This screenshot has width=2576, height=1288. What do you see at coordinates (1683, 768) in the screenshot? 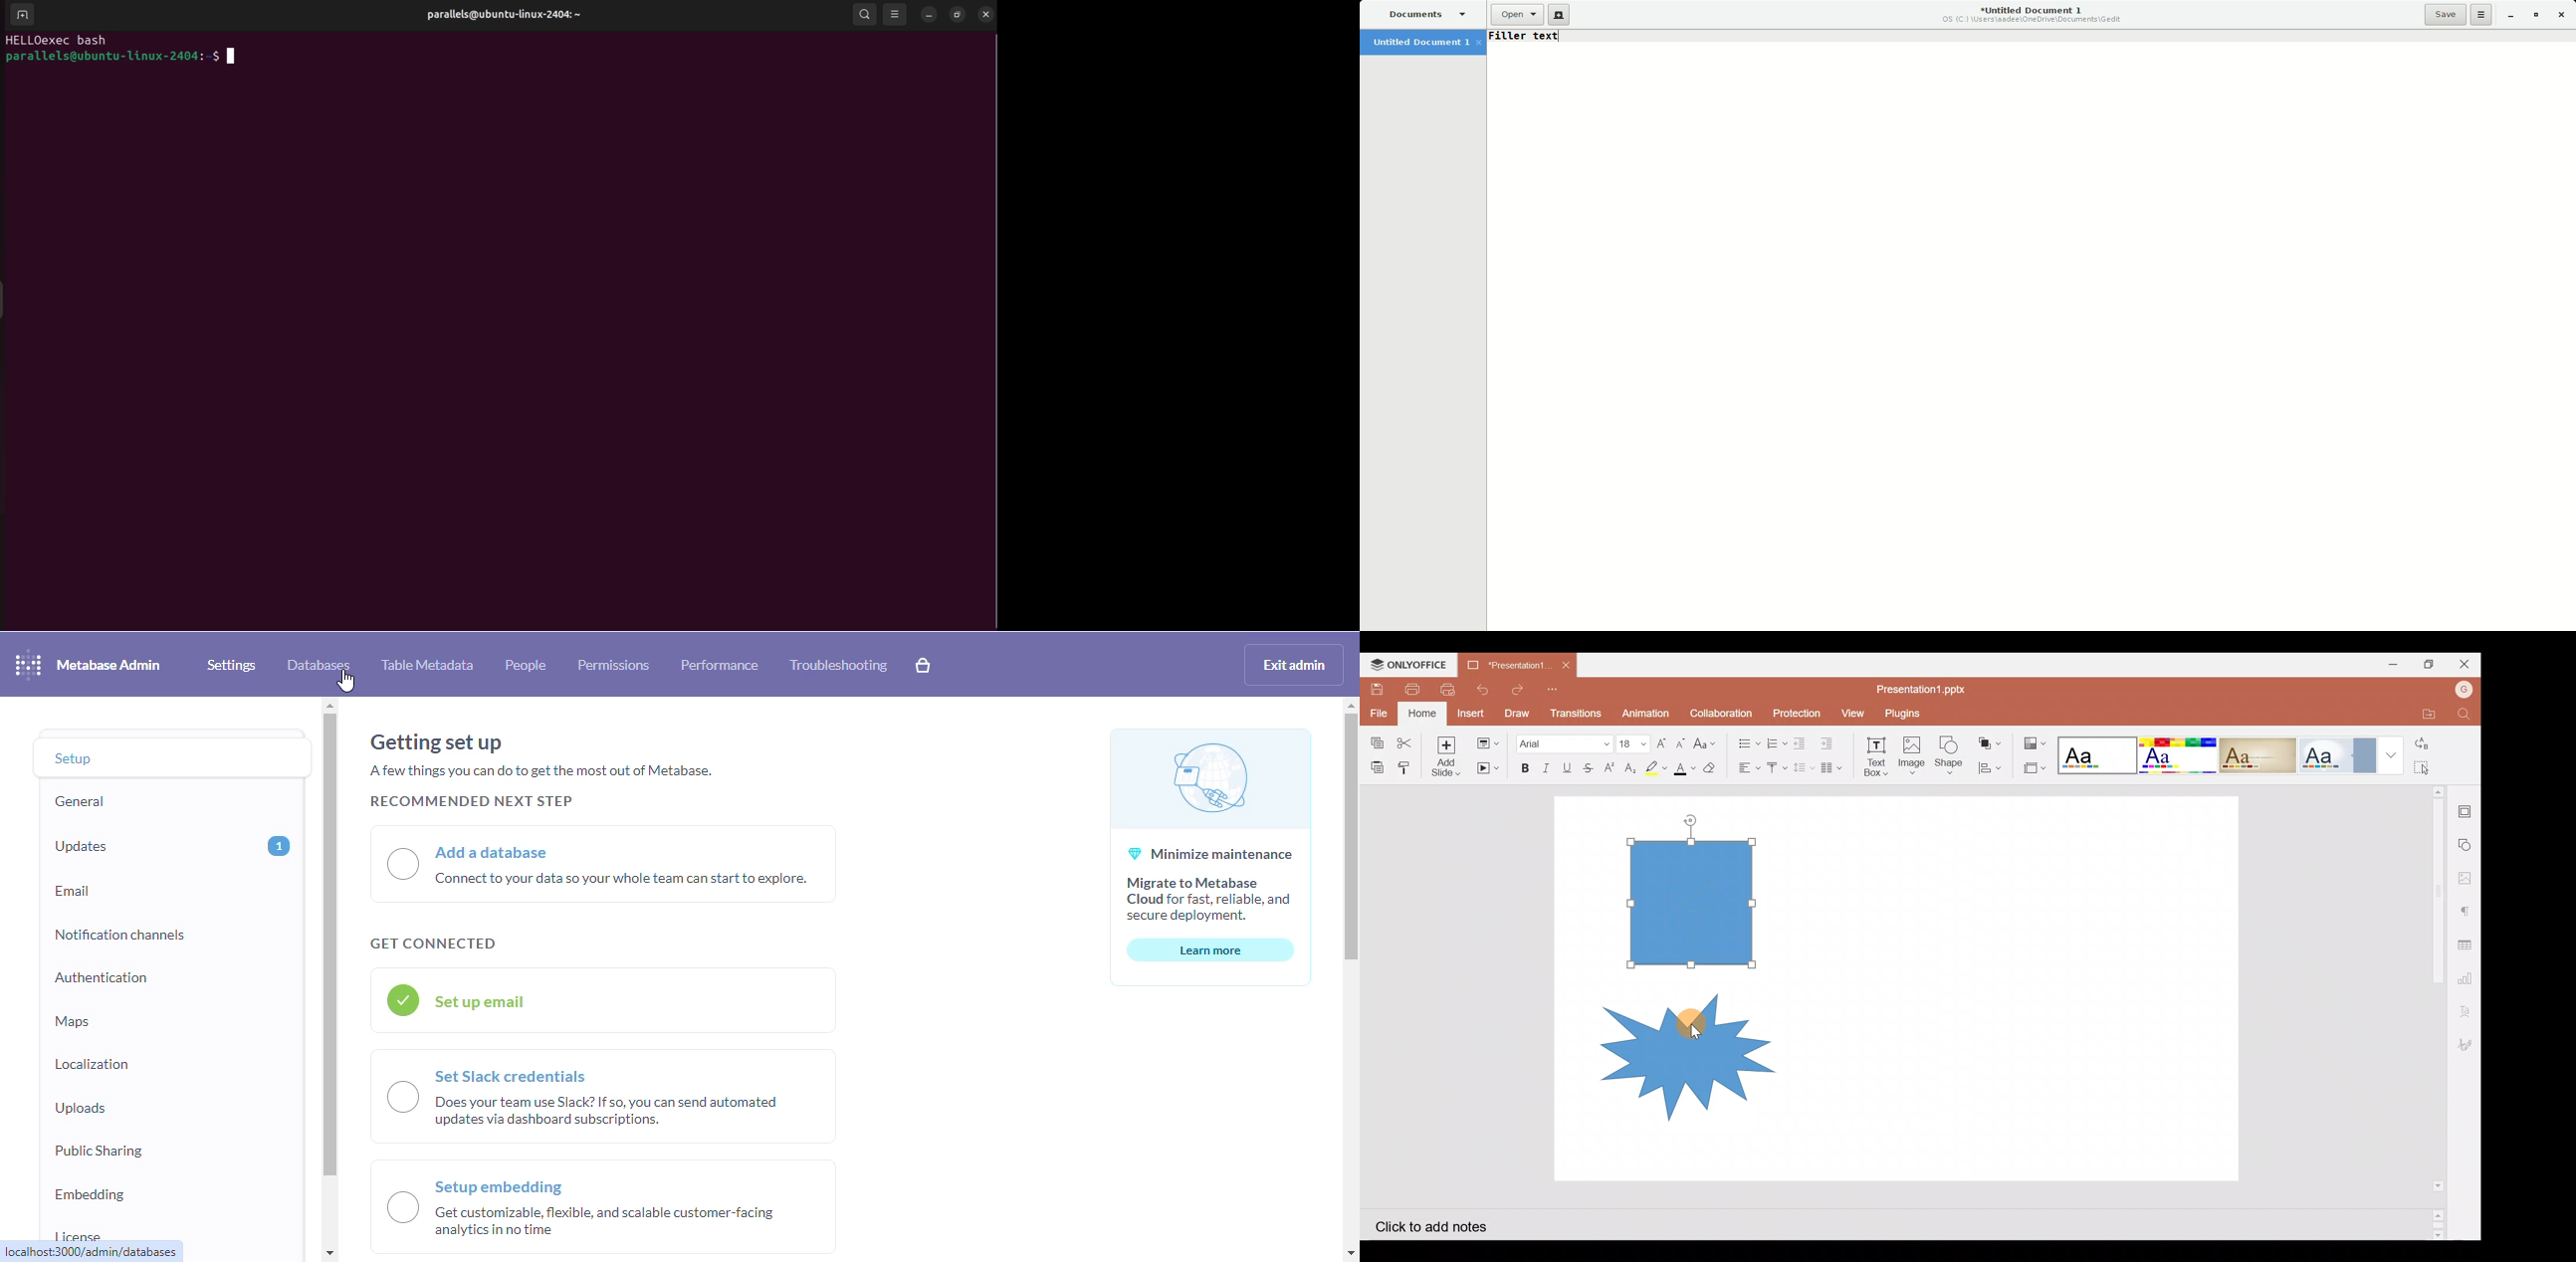
I see `Font colour` at bounding box center [1683, 768].